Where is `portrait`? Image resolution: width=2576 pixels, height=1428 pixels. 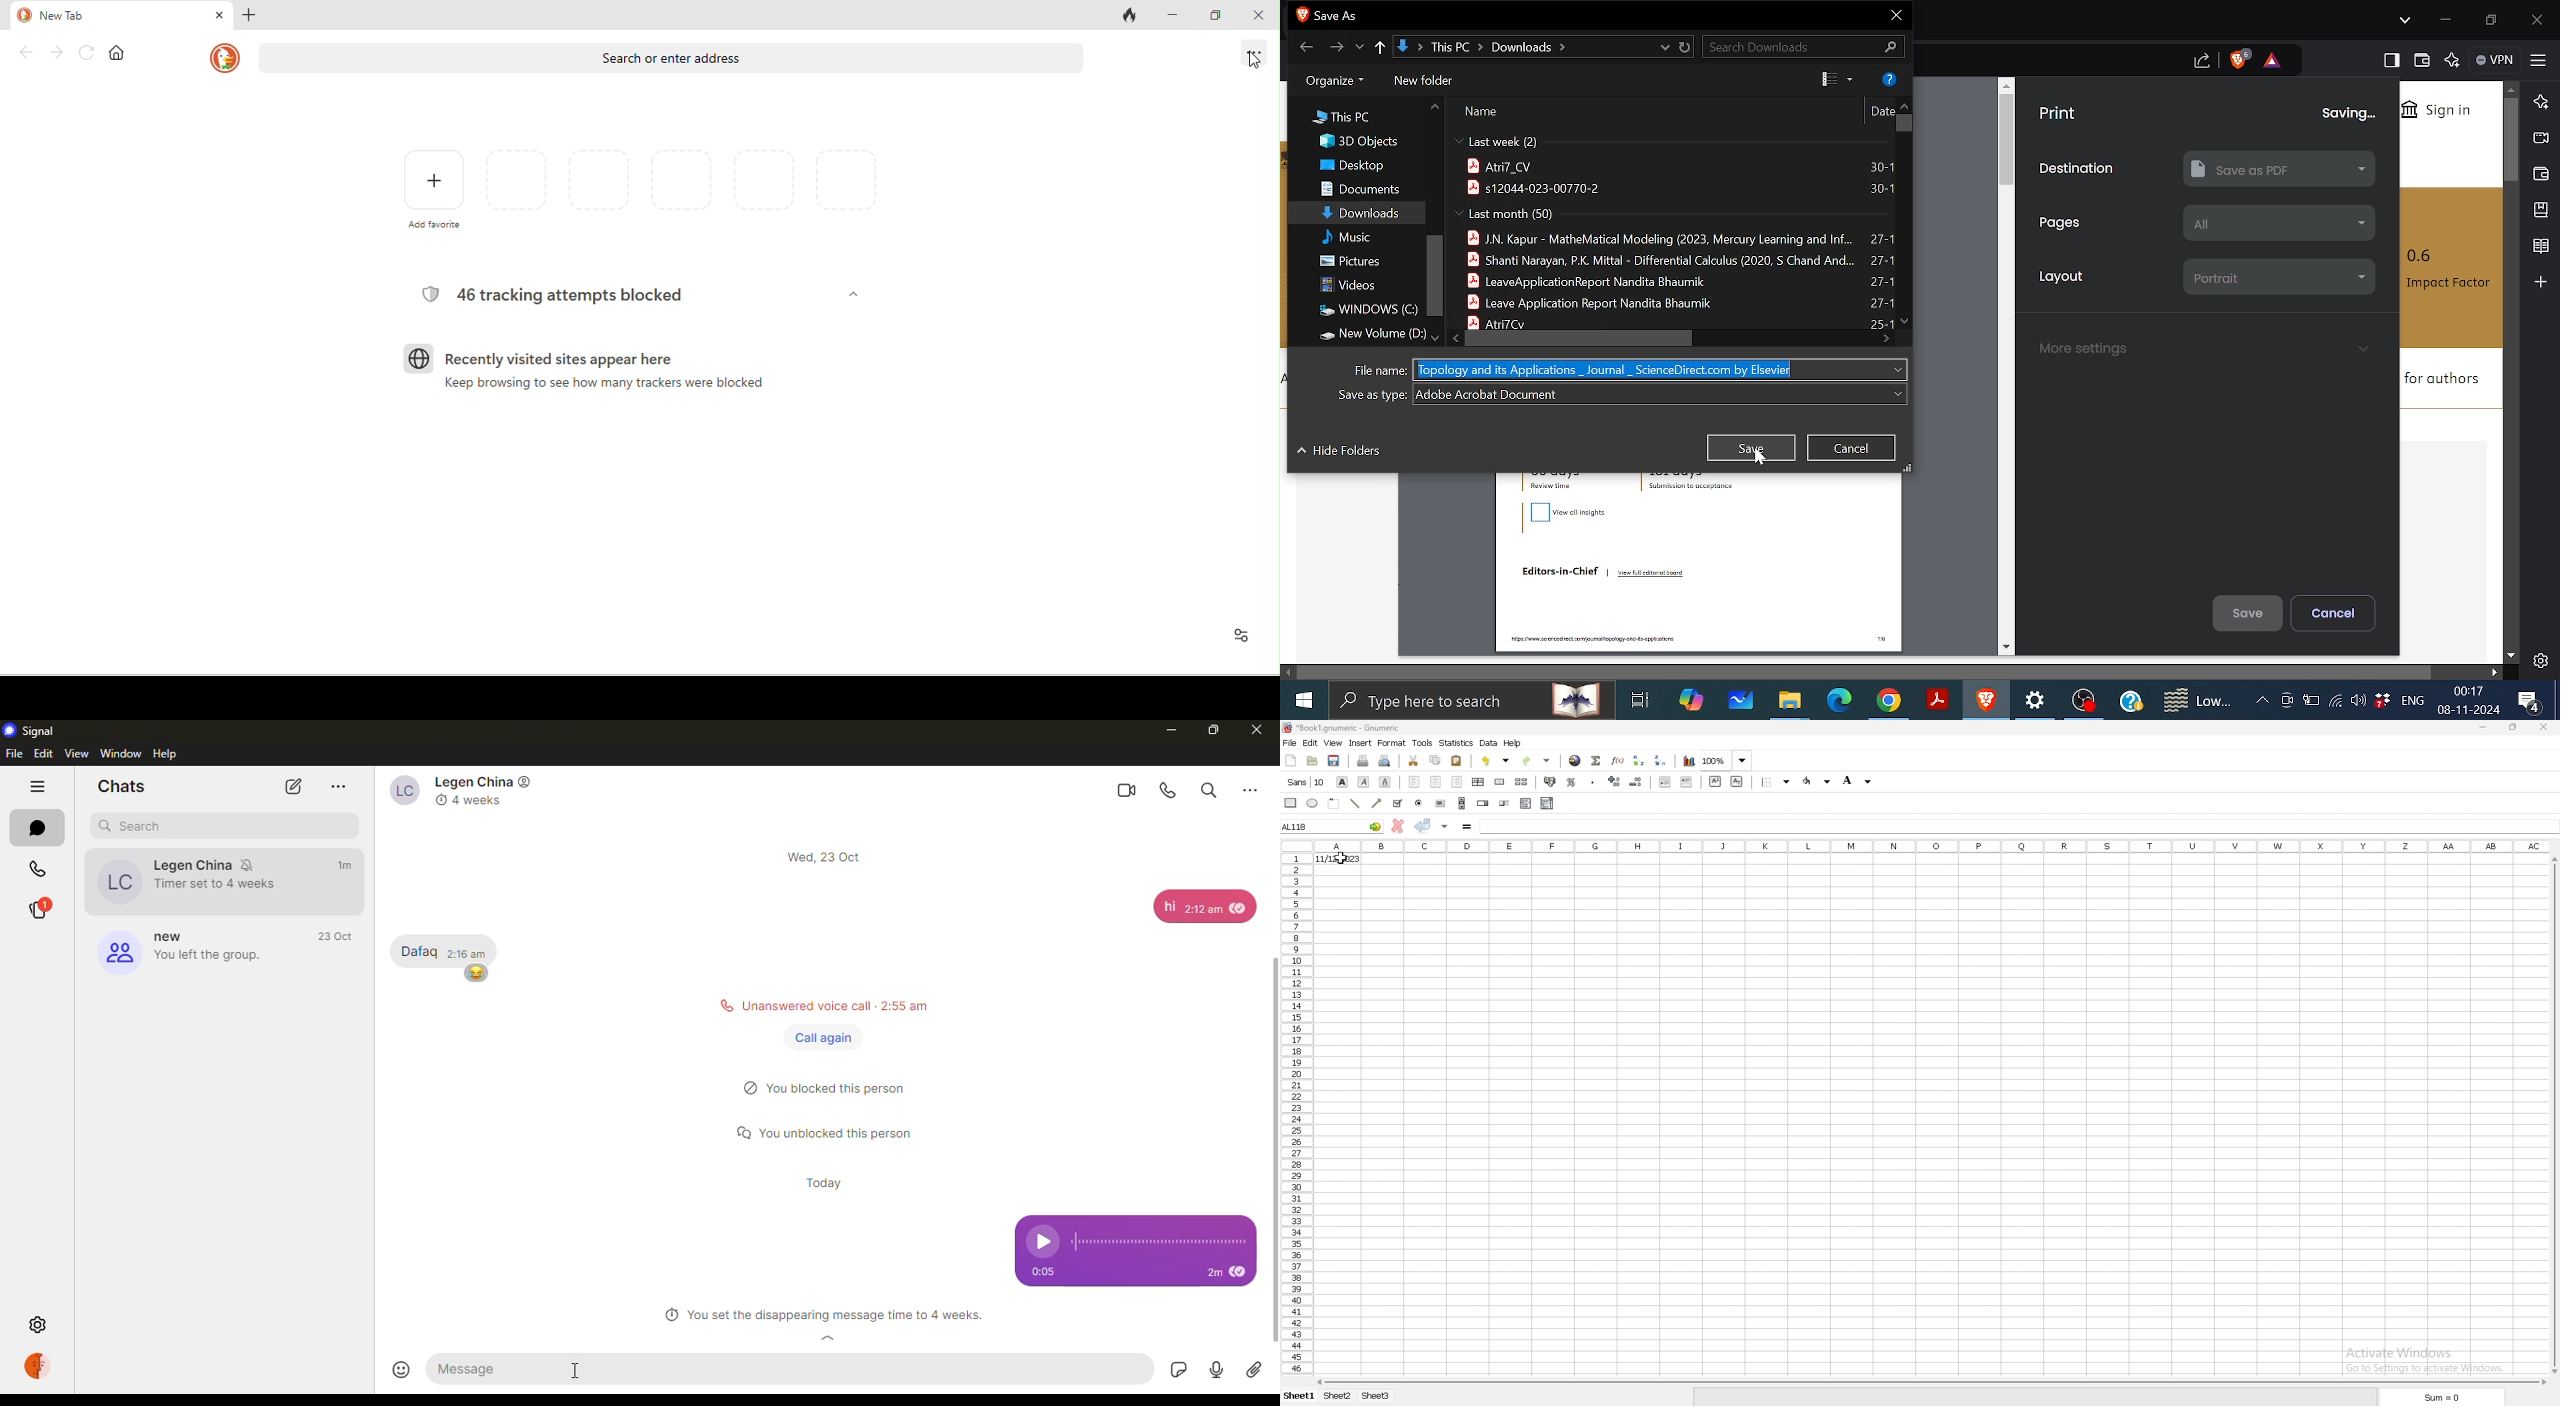 portrait is located at coordinates (2277, 276).